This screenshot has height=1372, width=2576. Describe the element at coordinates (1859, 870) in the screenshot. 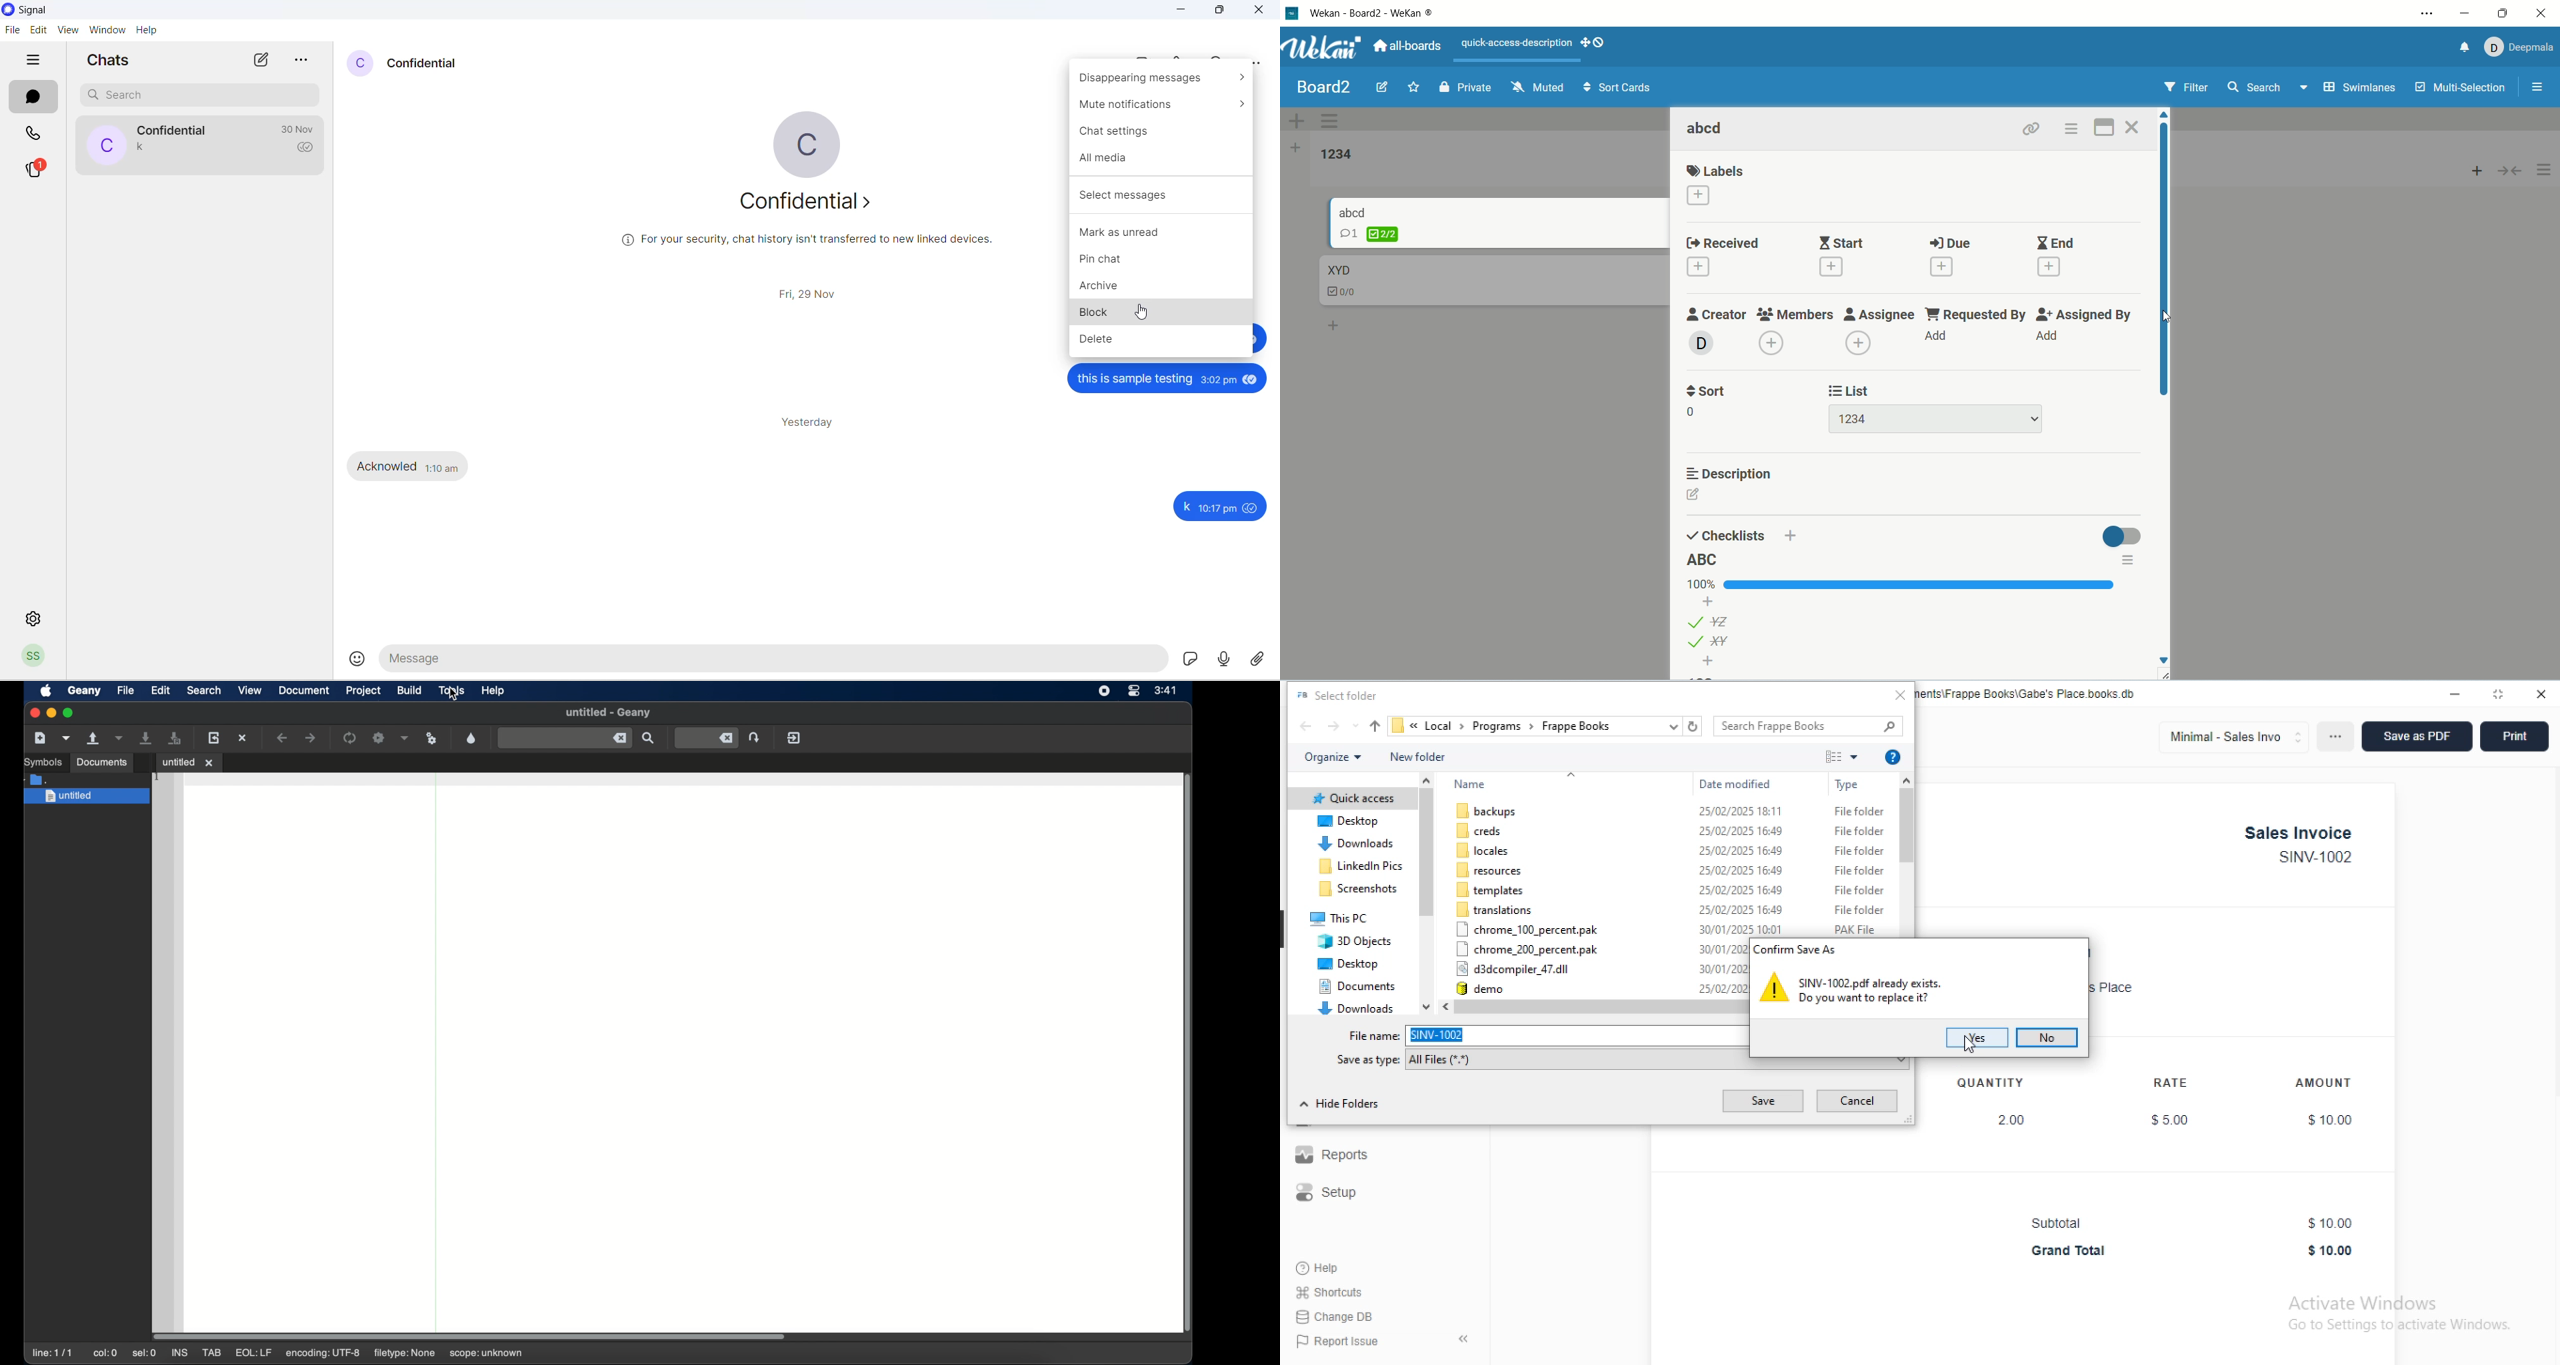

I see `file folder` at that location.